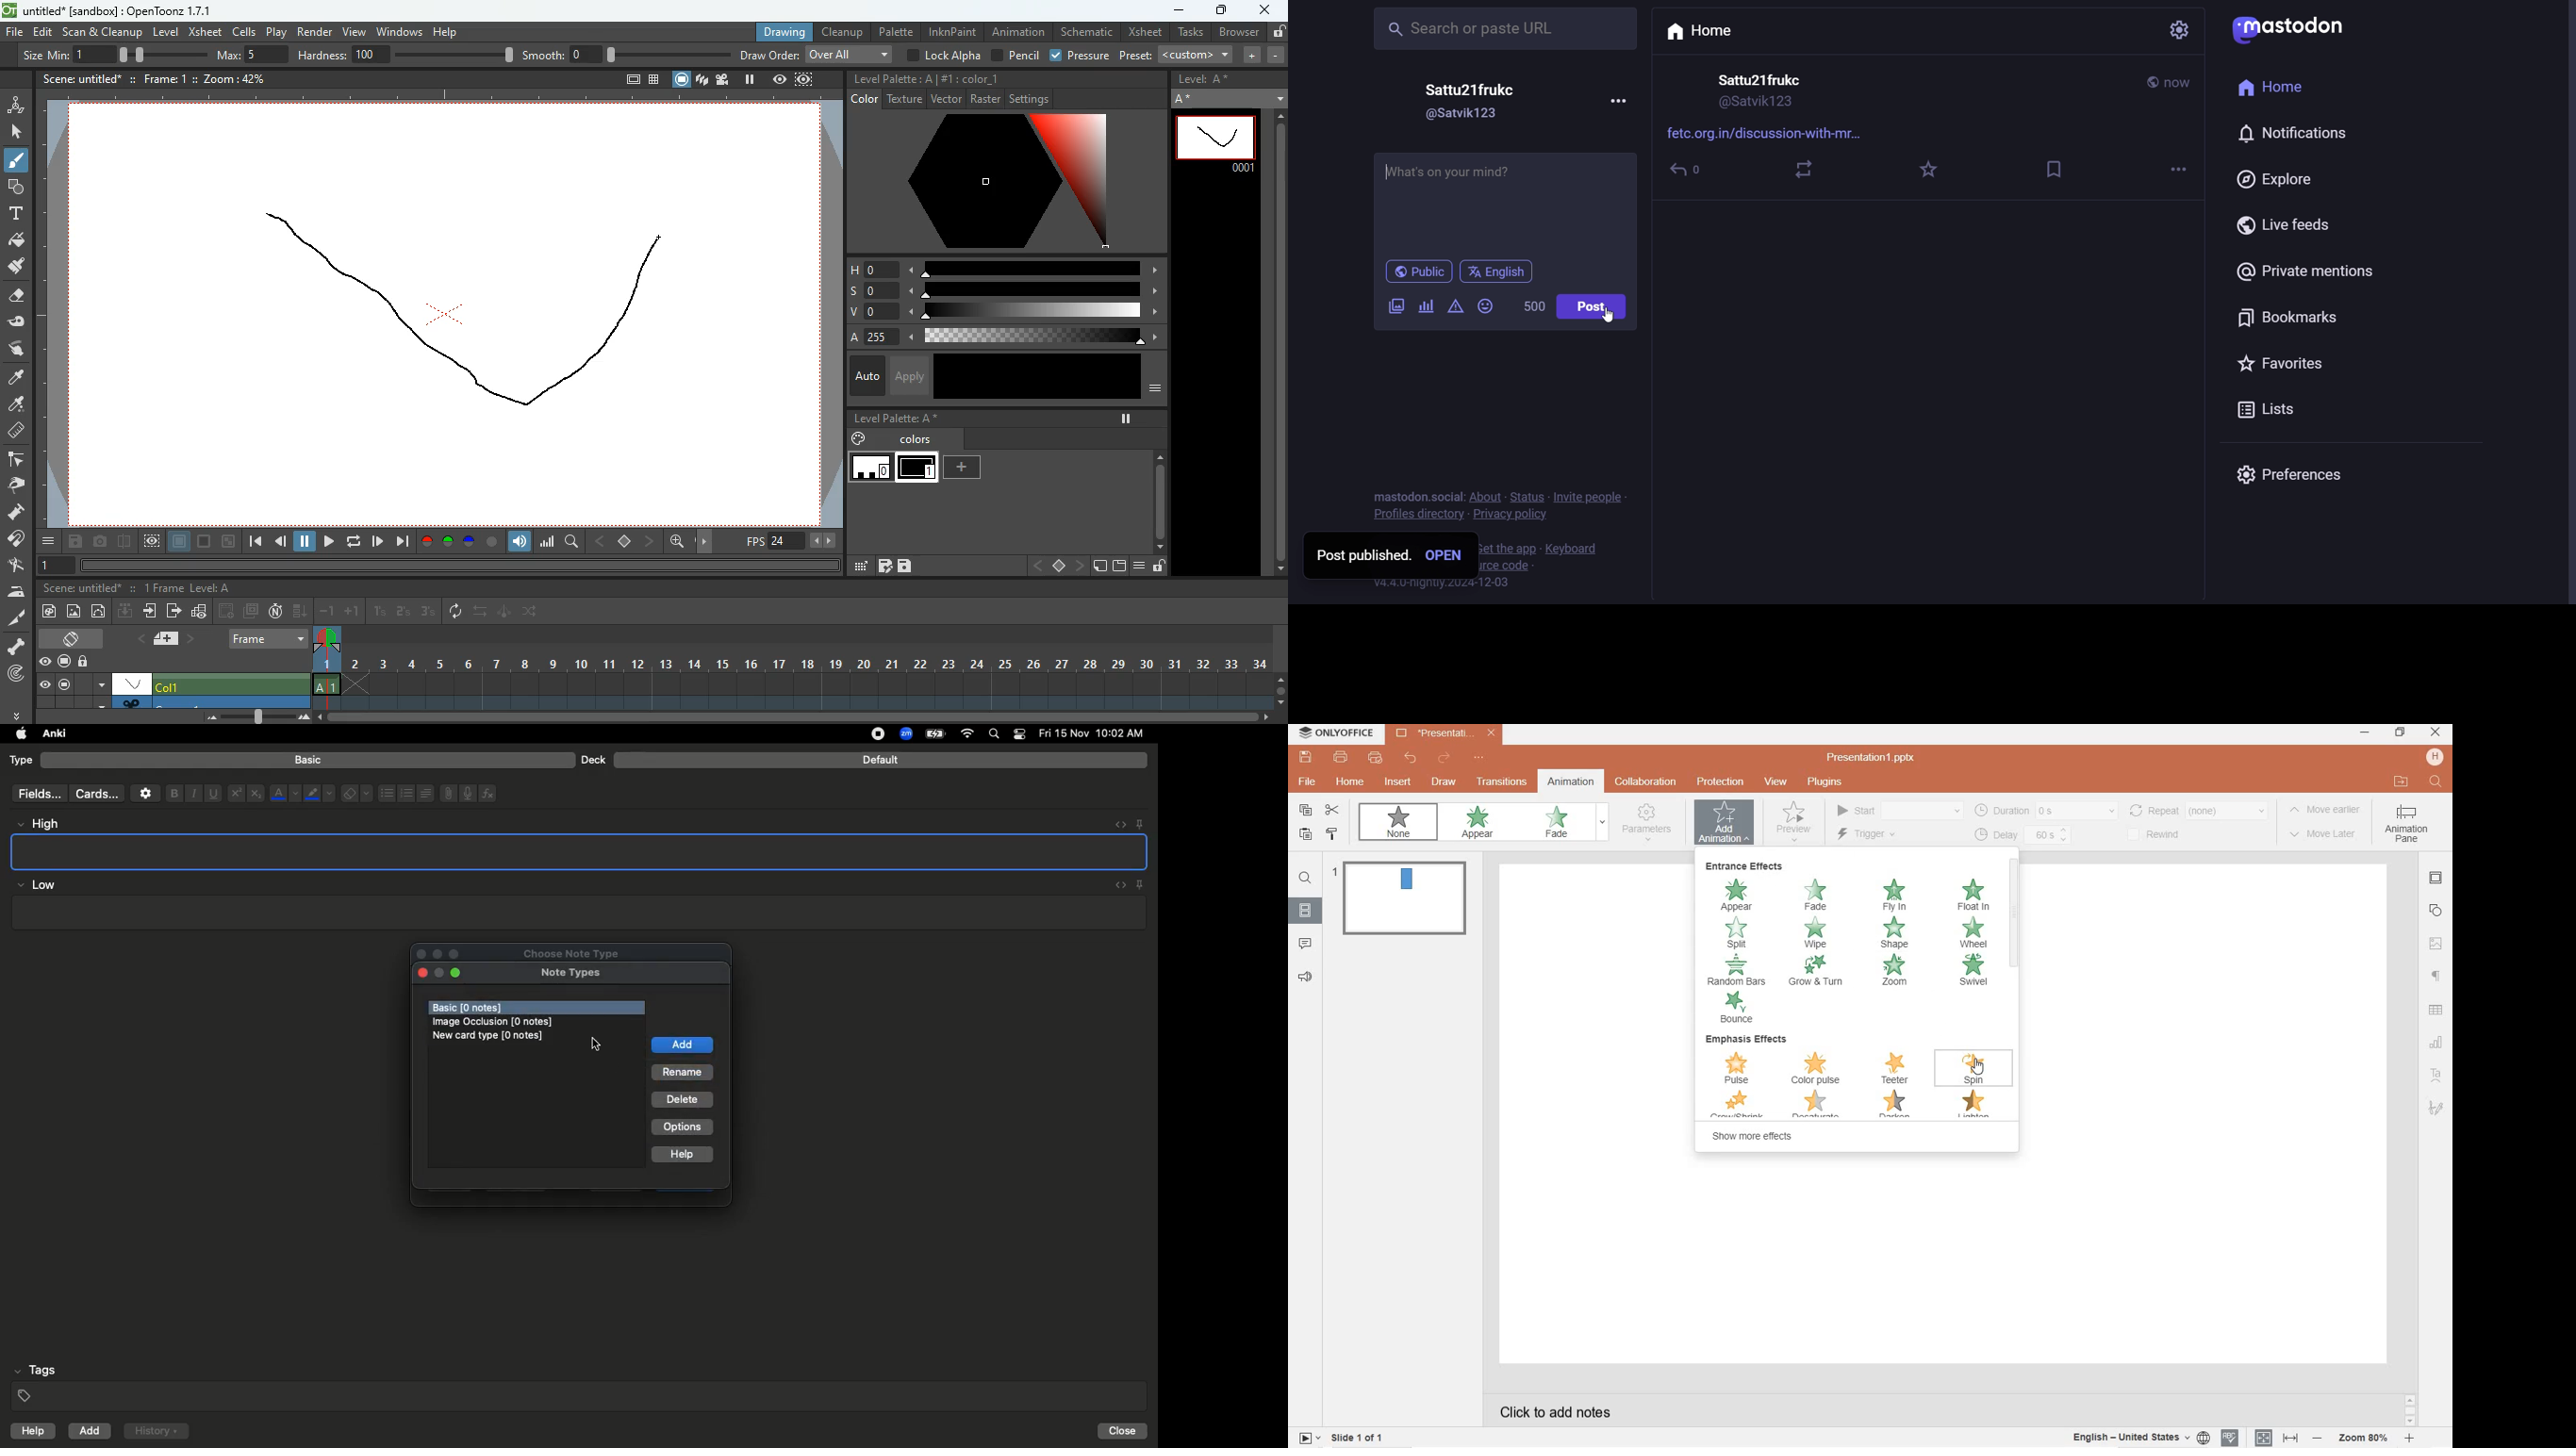 This screenshot has width=2576, height=1456. I want to click on Help, so click(684, 1156).